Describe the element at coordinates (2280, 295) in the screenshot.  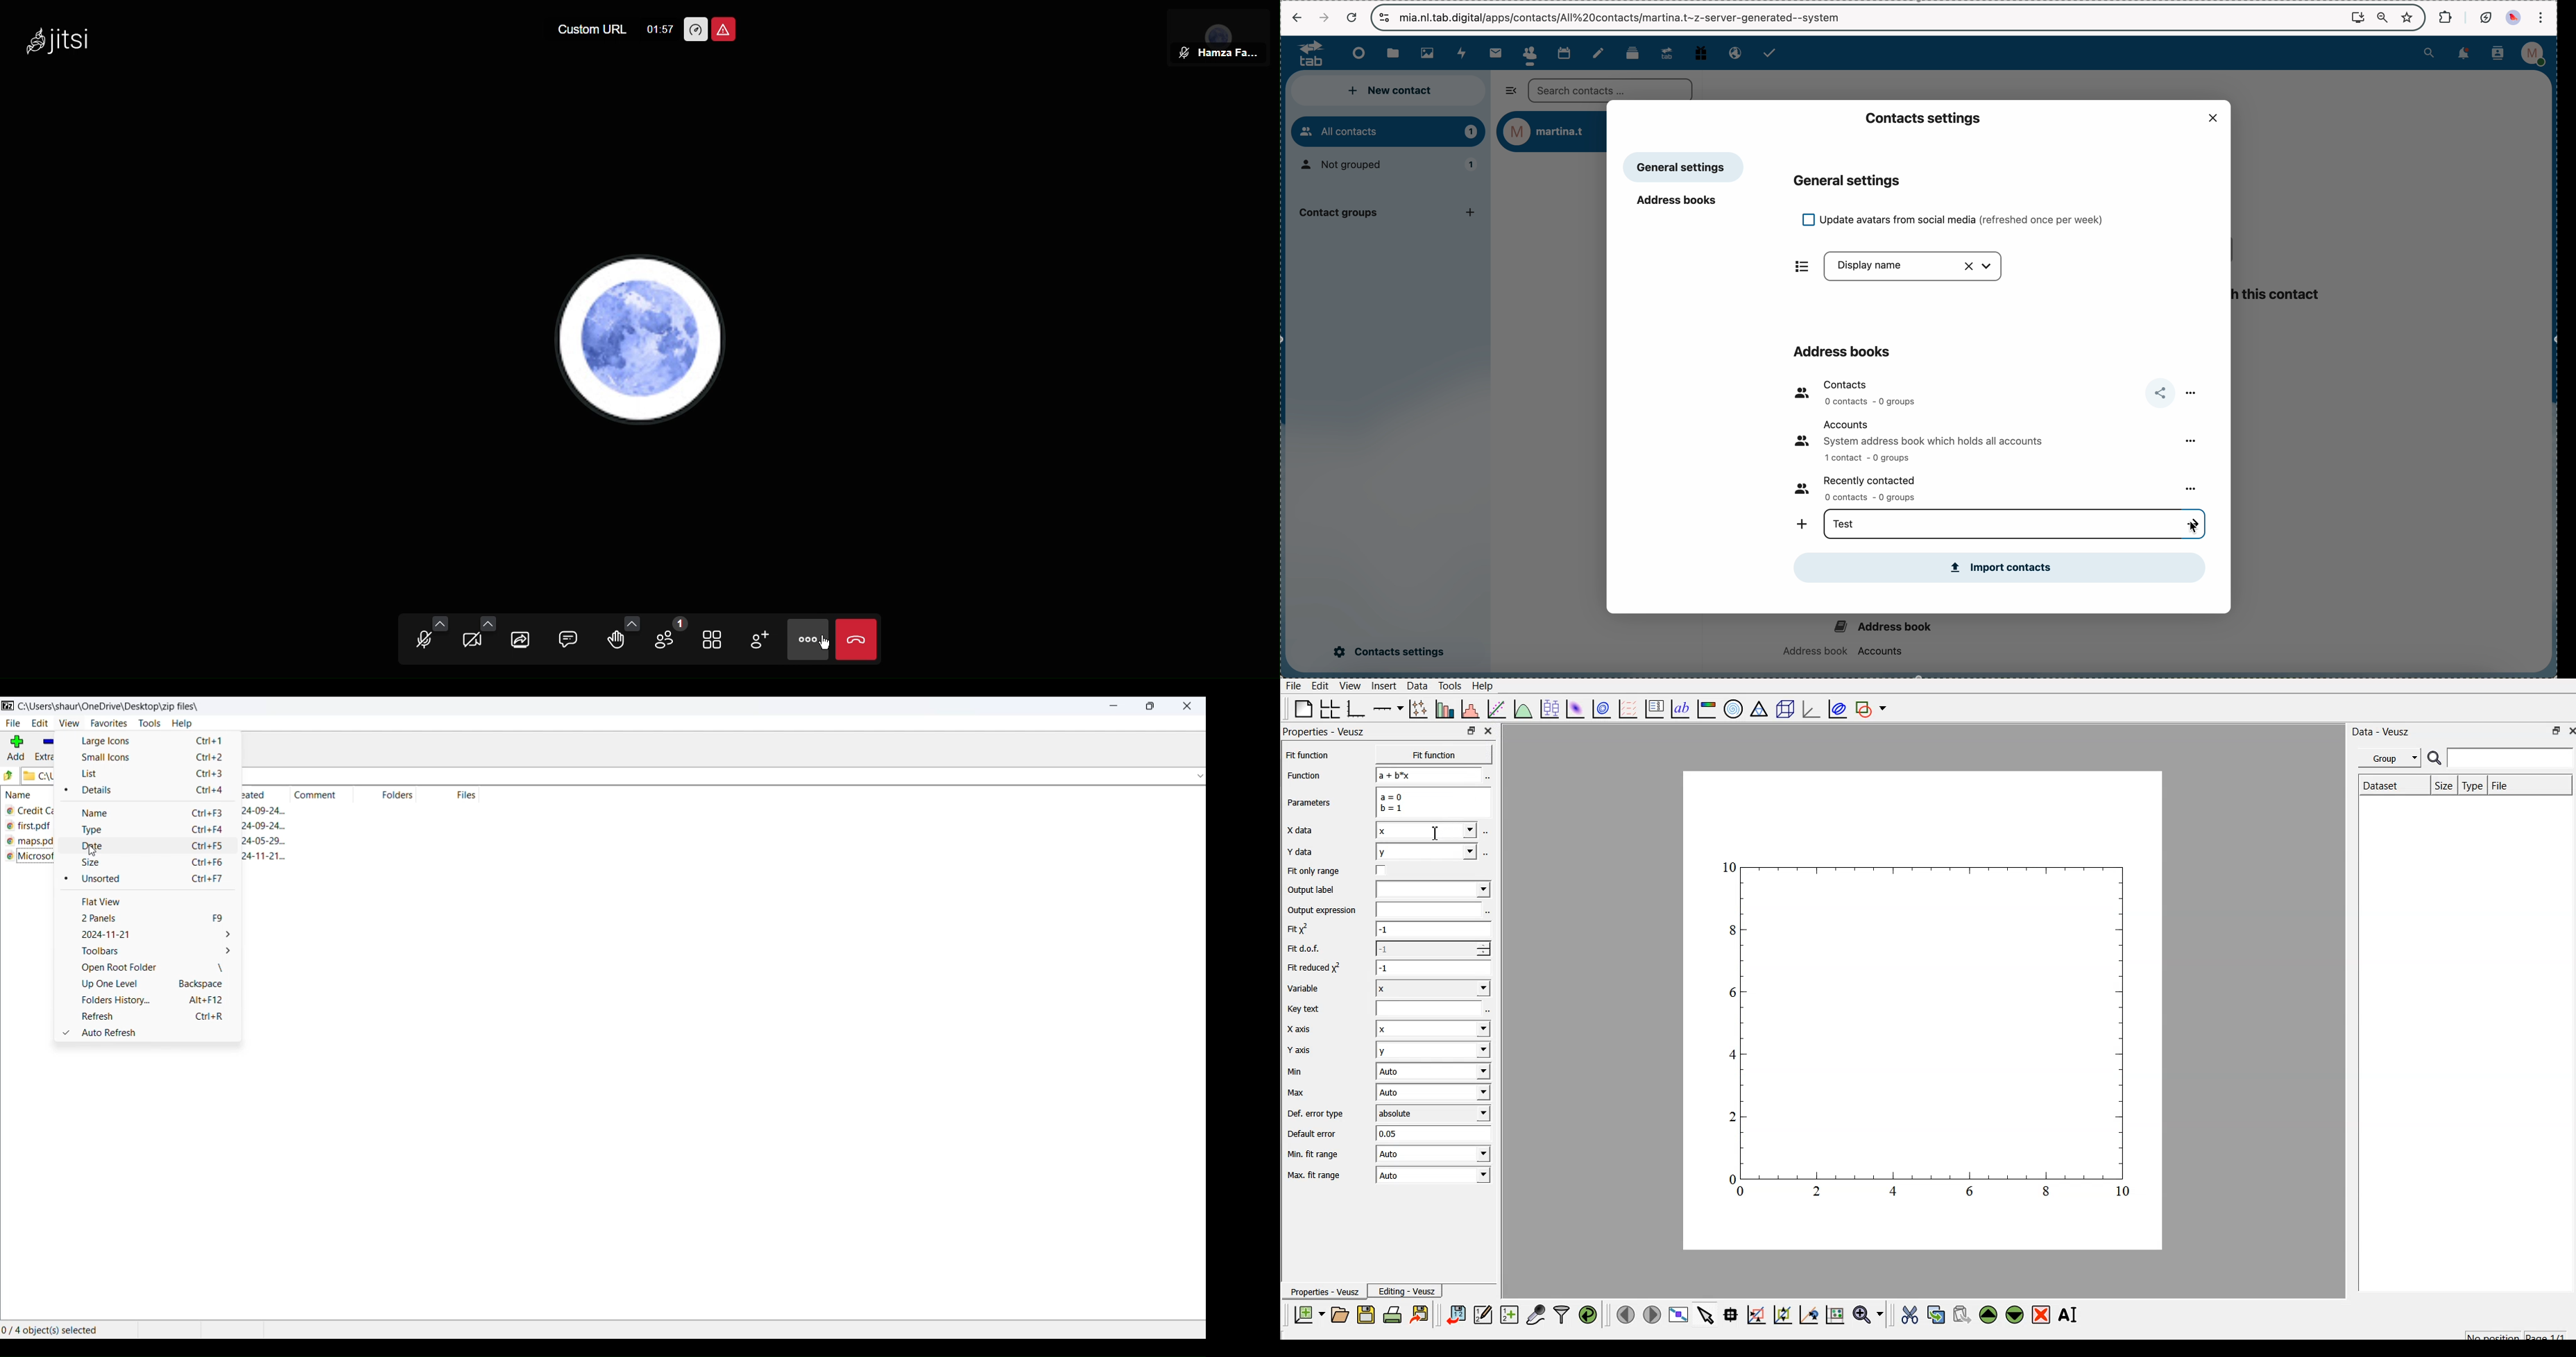
I see `this contact` at that location.